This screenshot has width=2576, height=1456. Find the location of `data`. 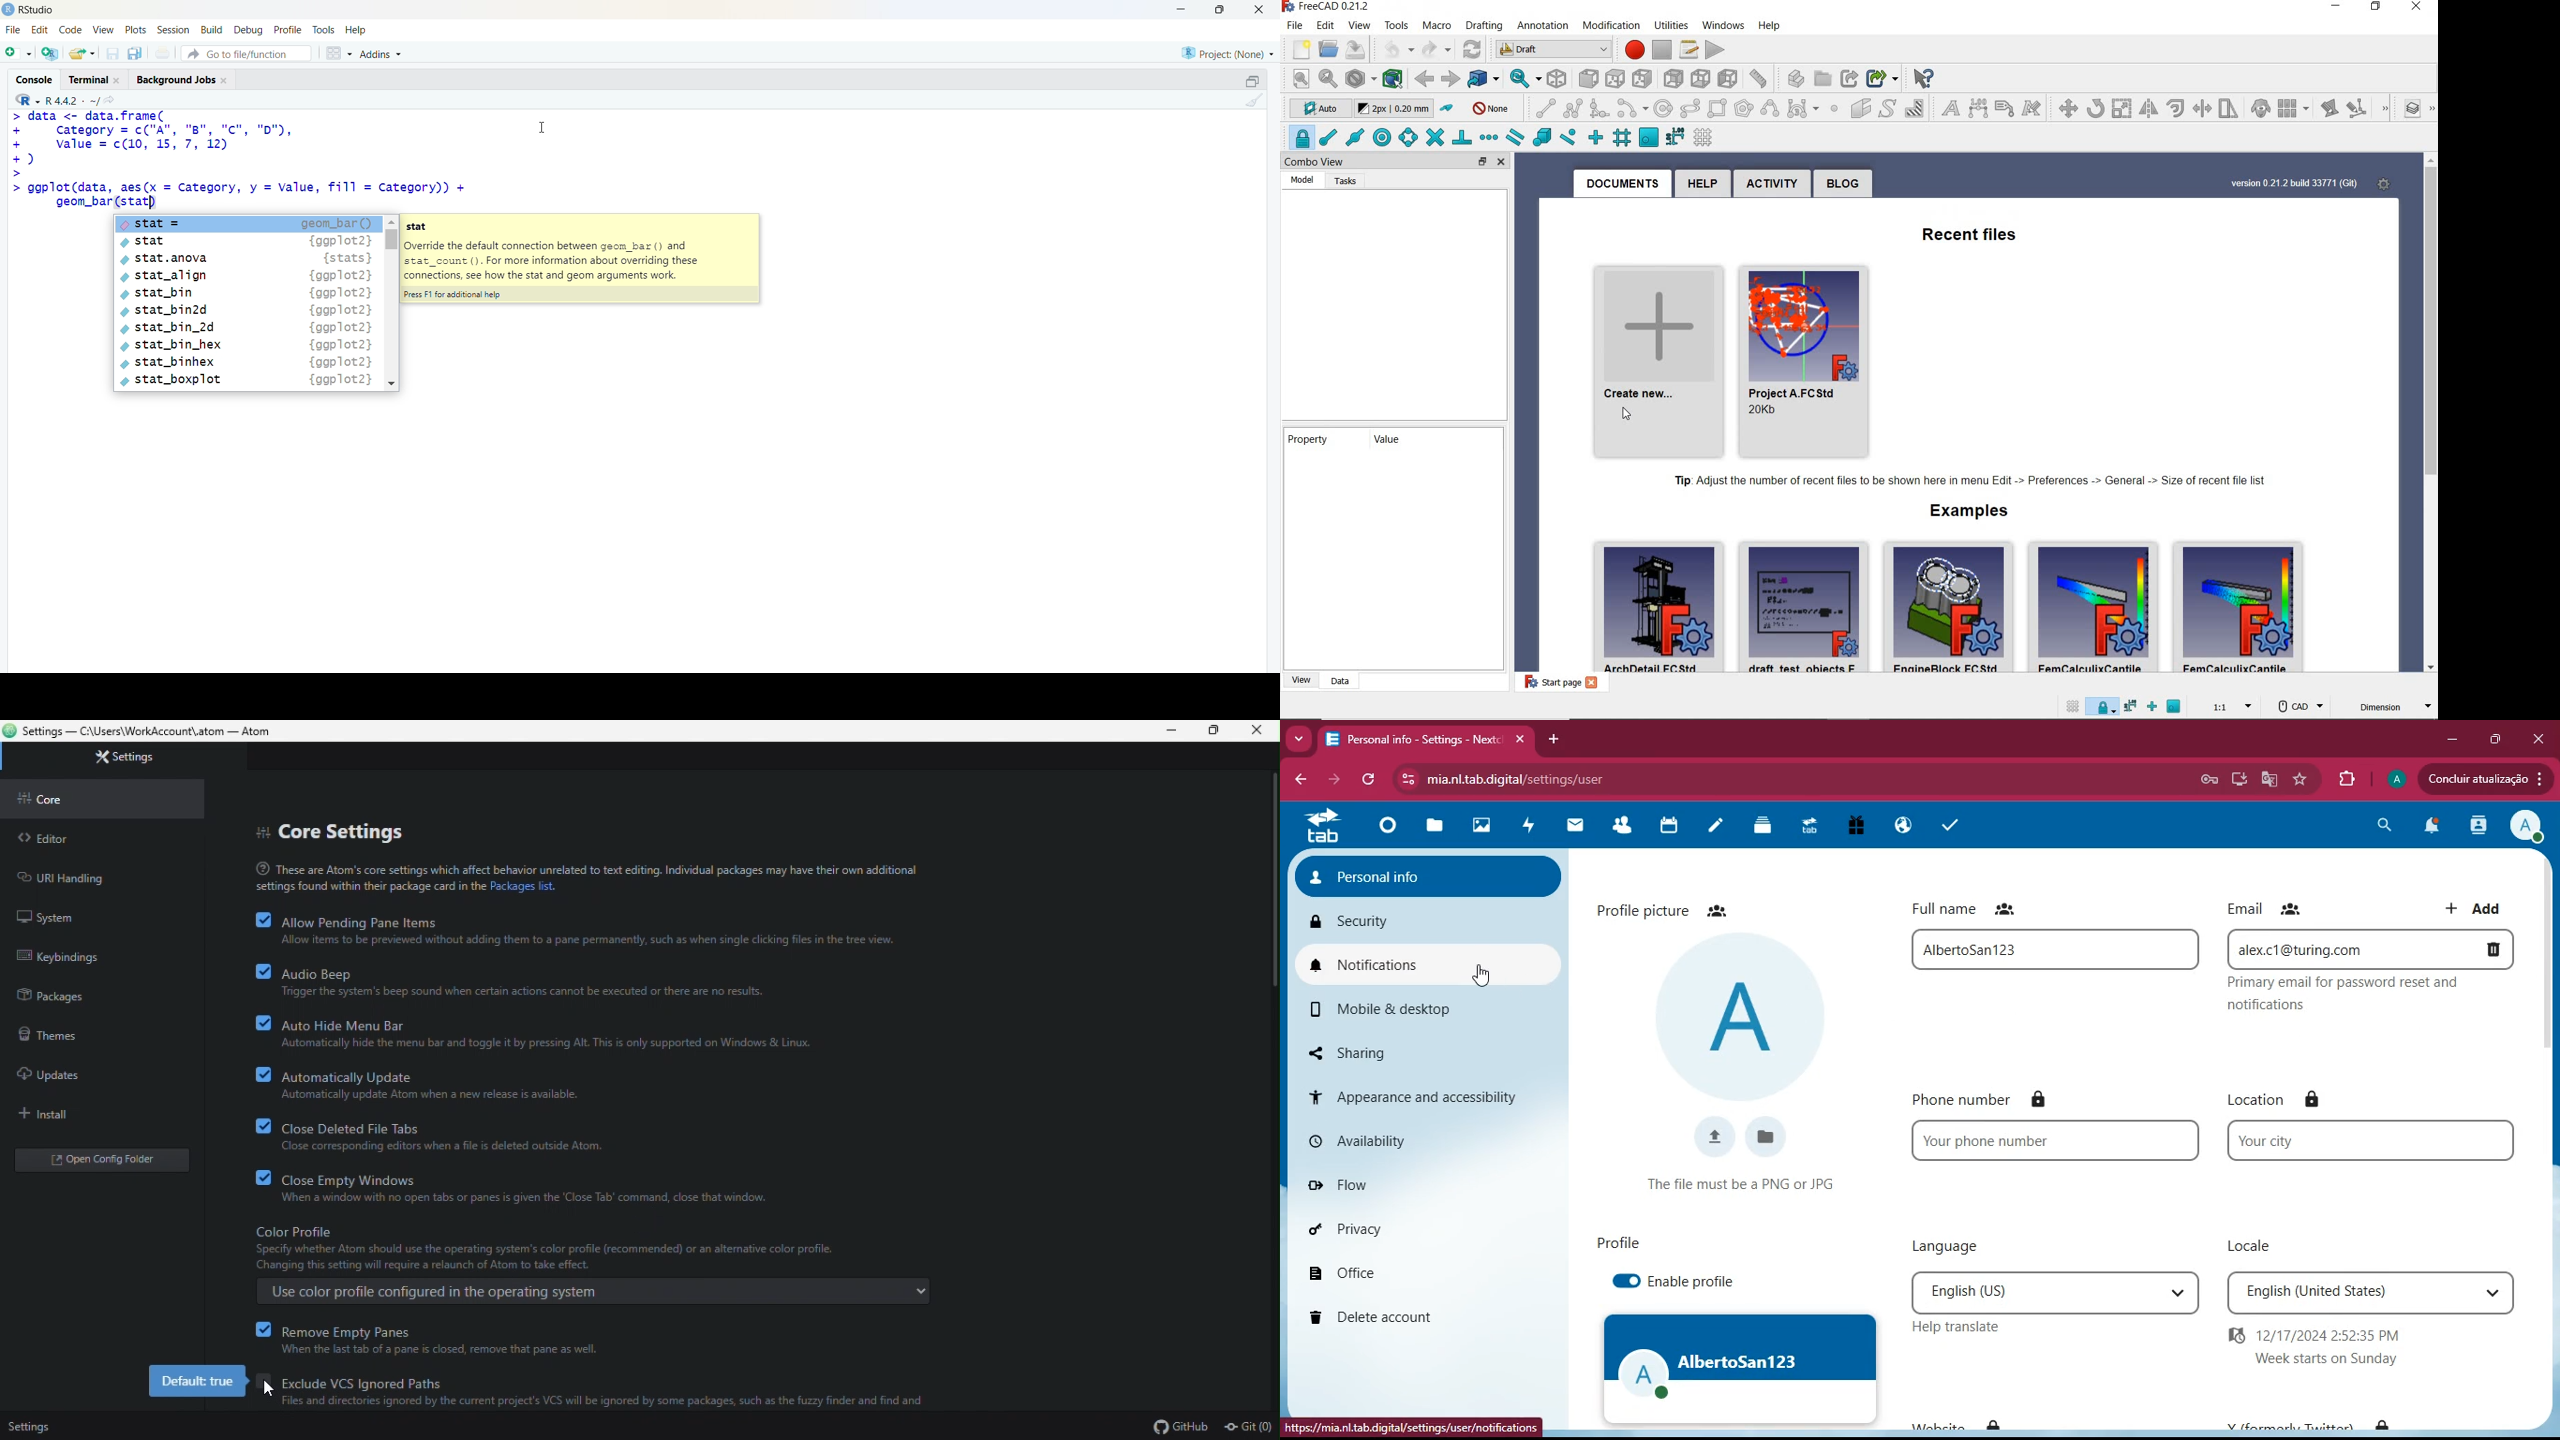

data is located at coordinates (1337, 683).